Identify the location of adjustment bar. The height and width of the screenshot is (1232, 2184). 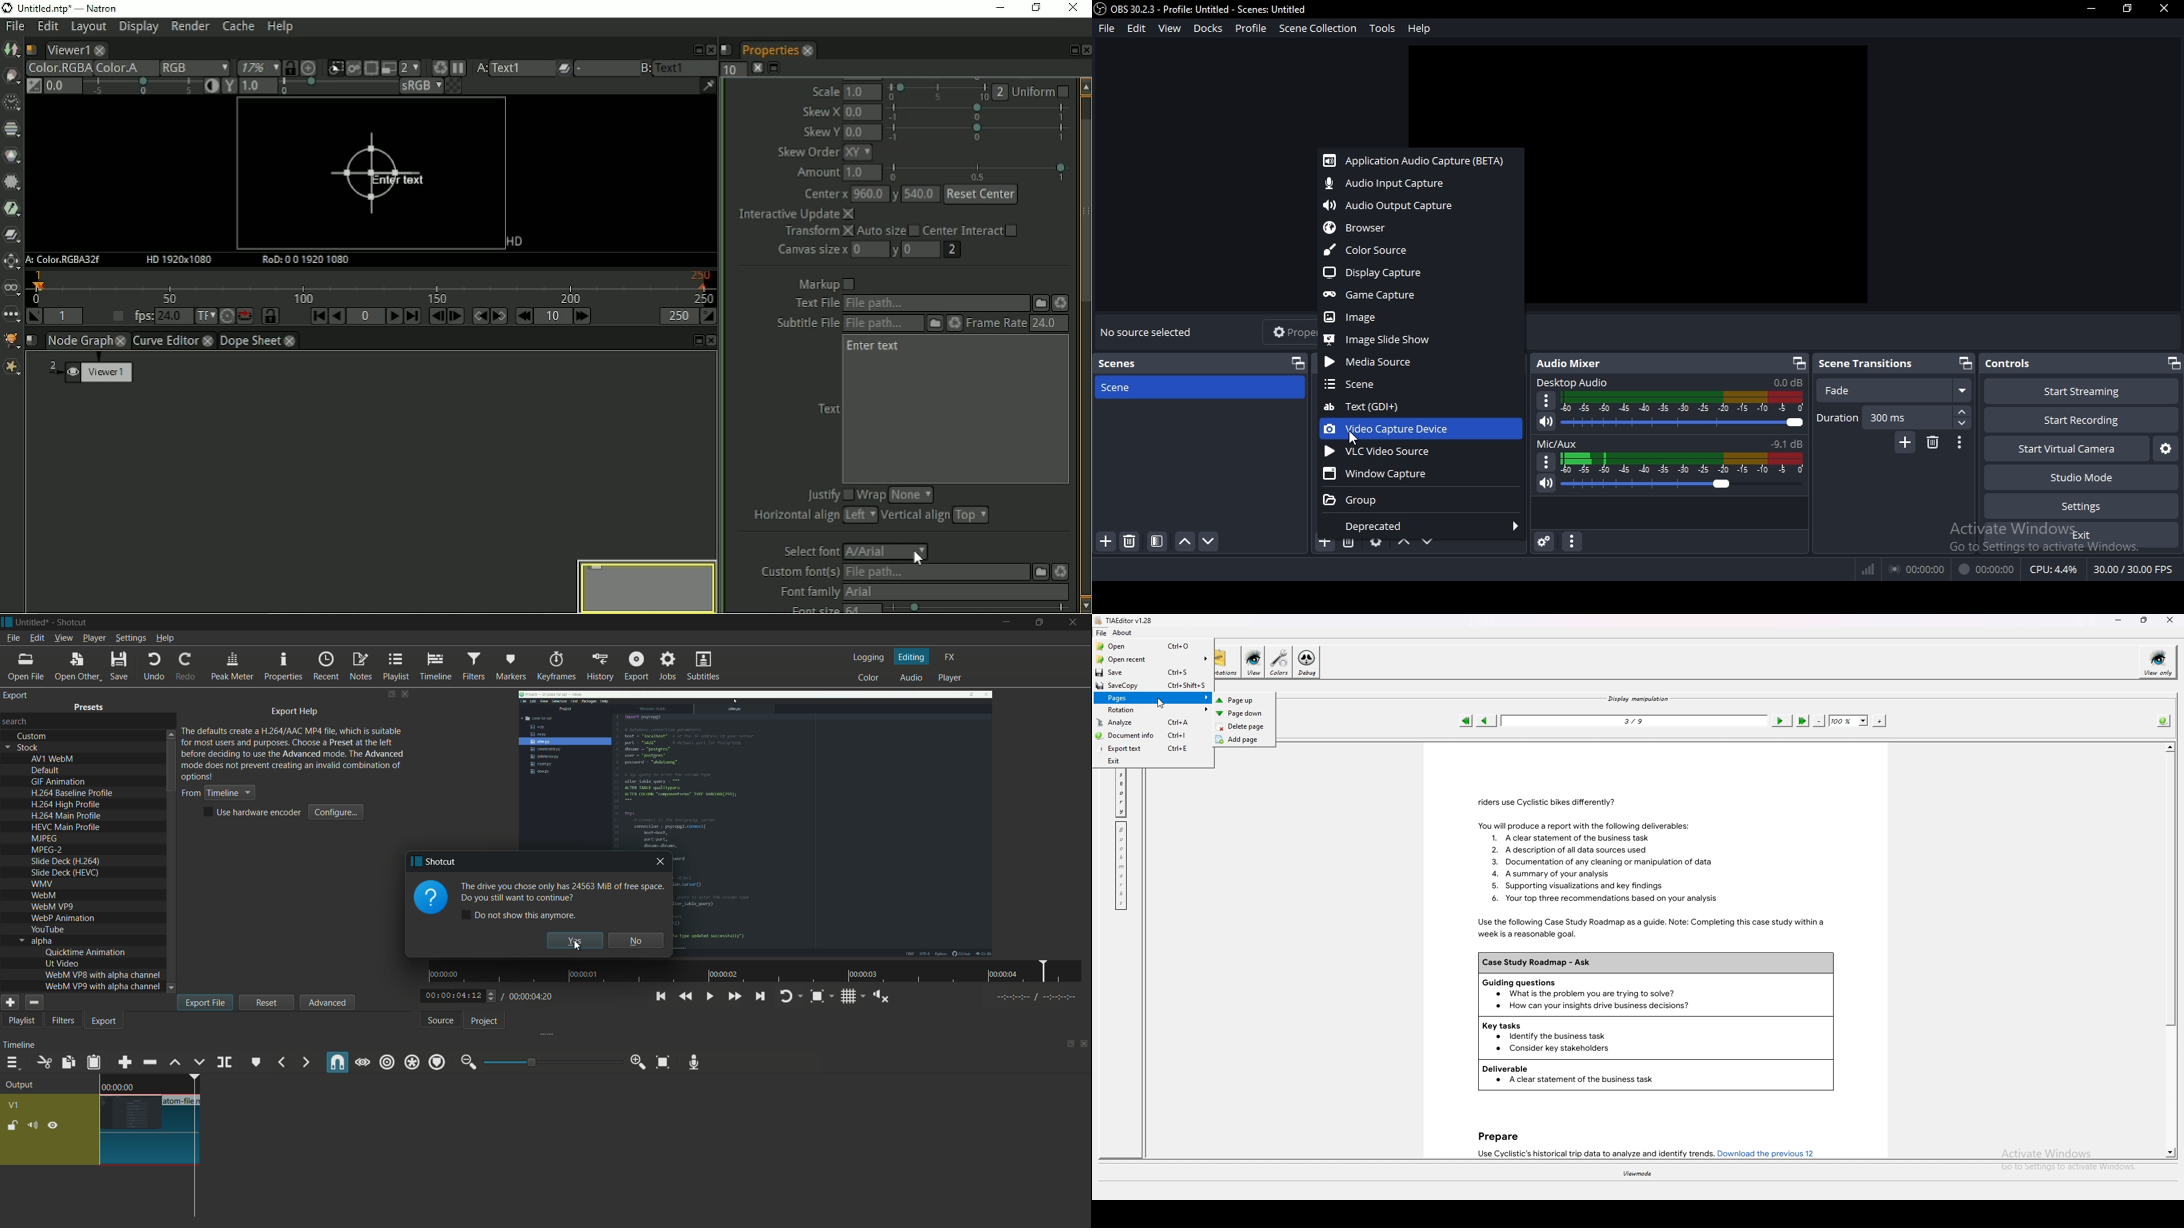
(552, 1062).